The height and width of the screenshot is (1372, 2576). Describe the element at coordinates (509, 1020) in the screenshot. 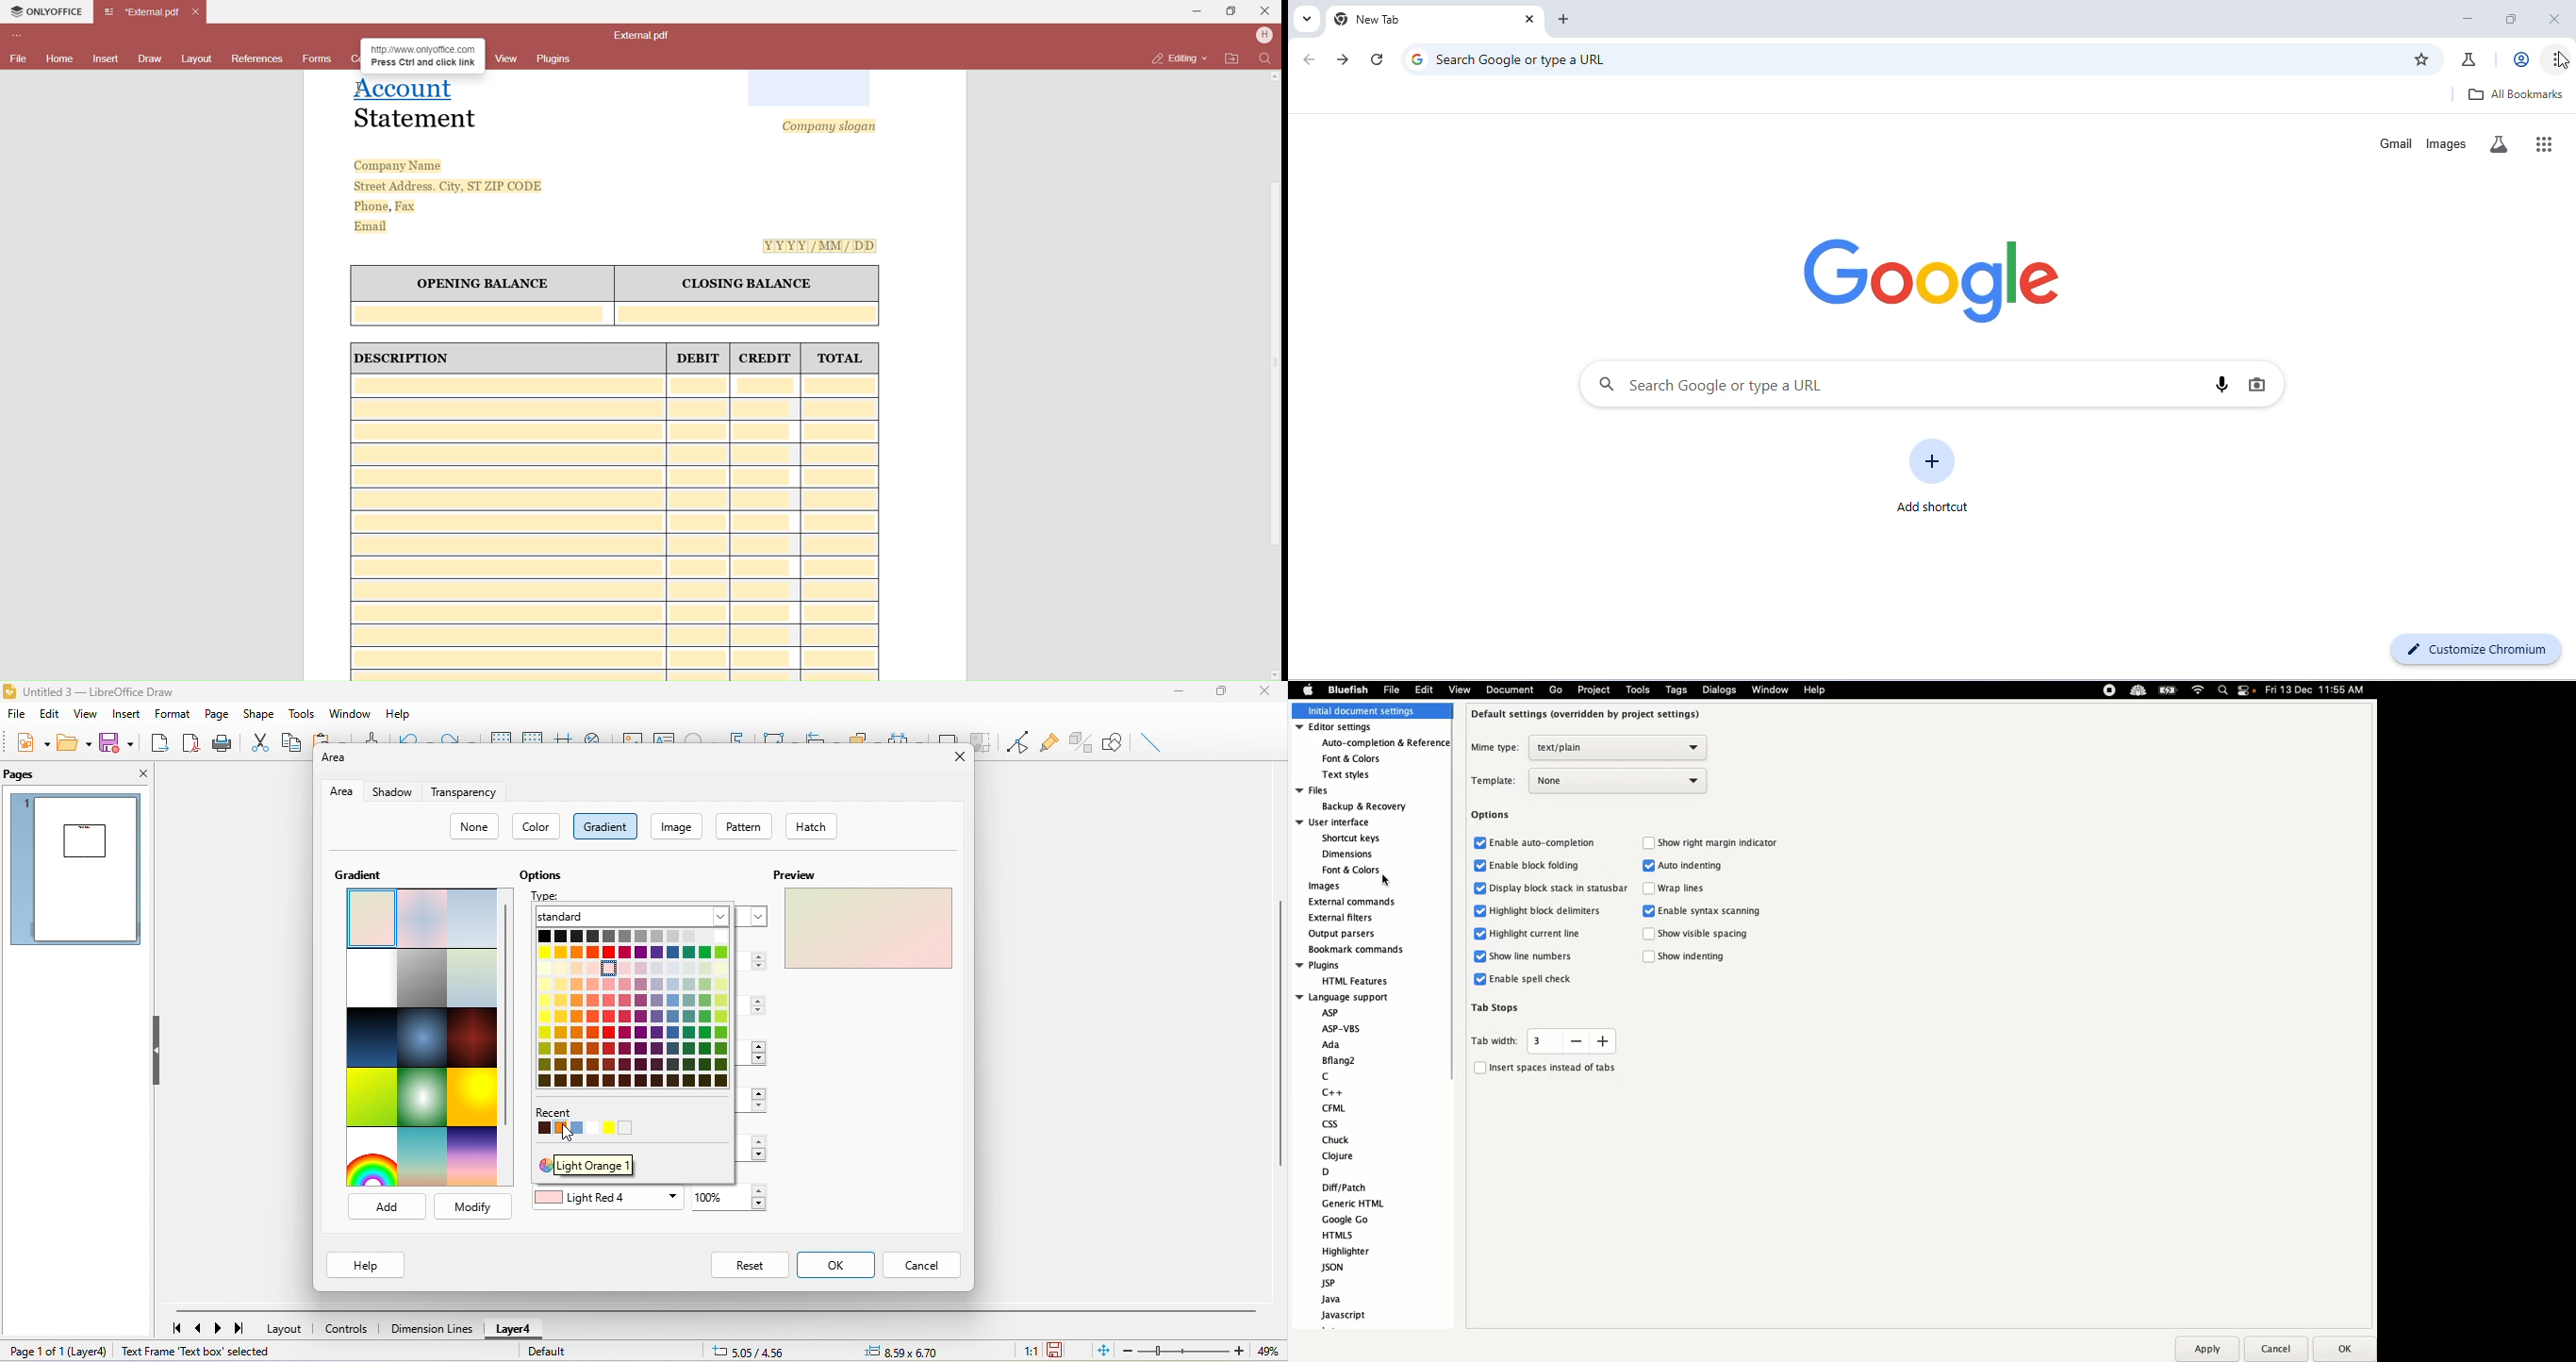

I see `vertical scroll bar` at that location.